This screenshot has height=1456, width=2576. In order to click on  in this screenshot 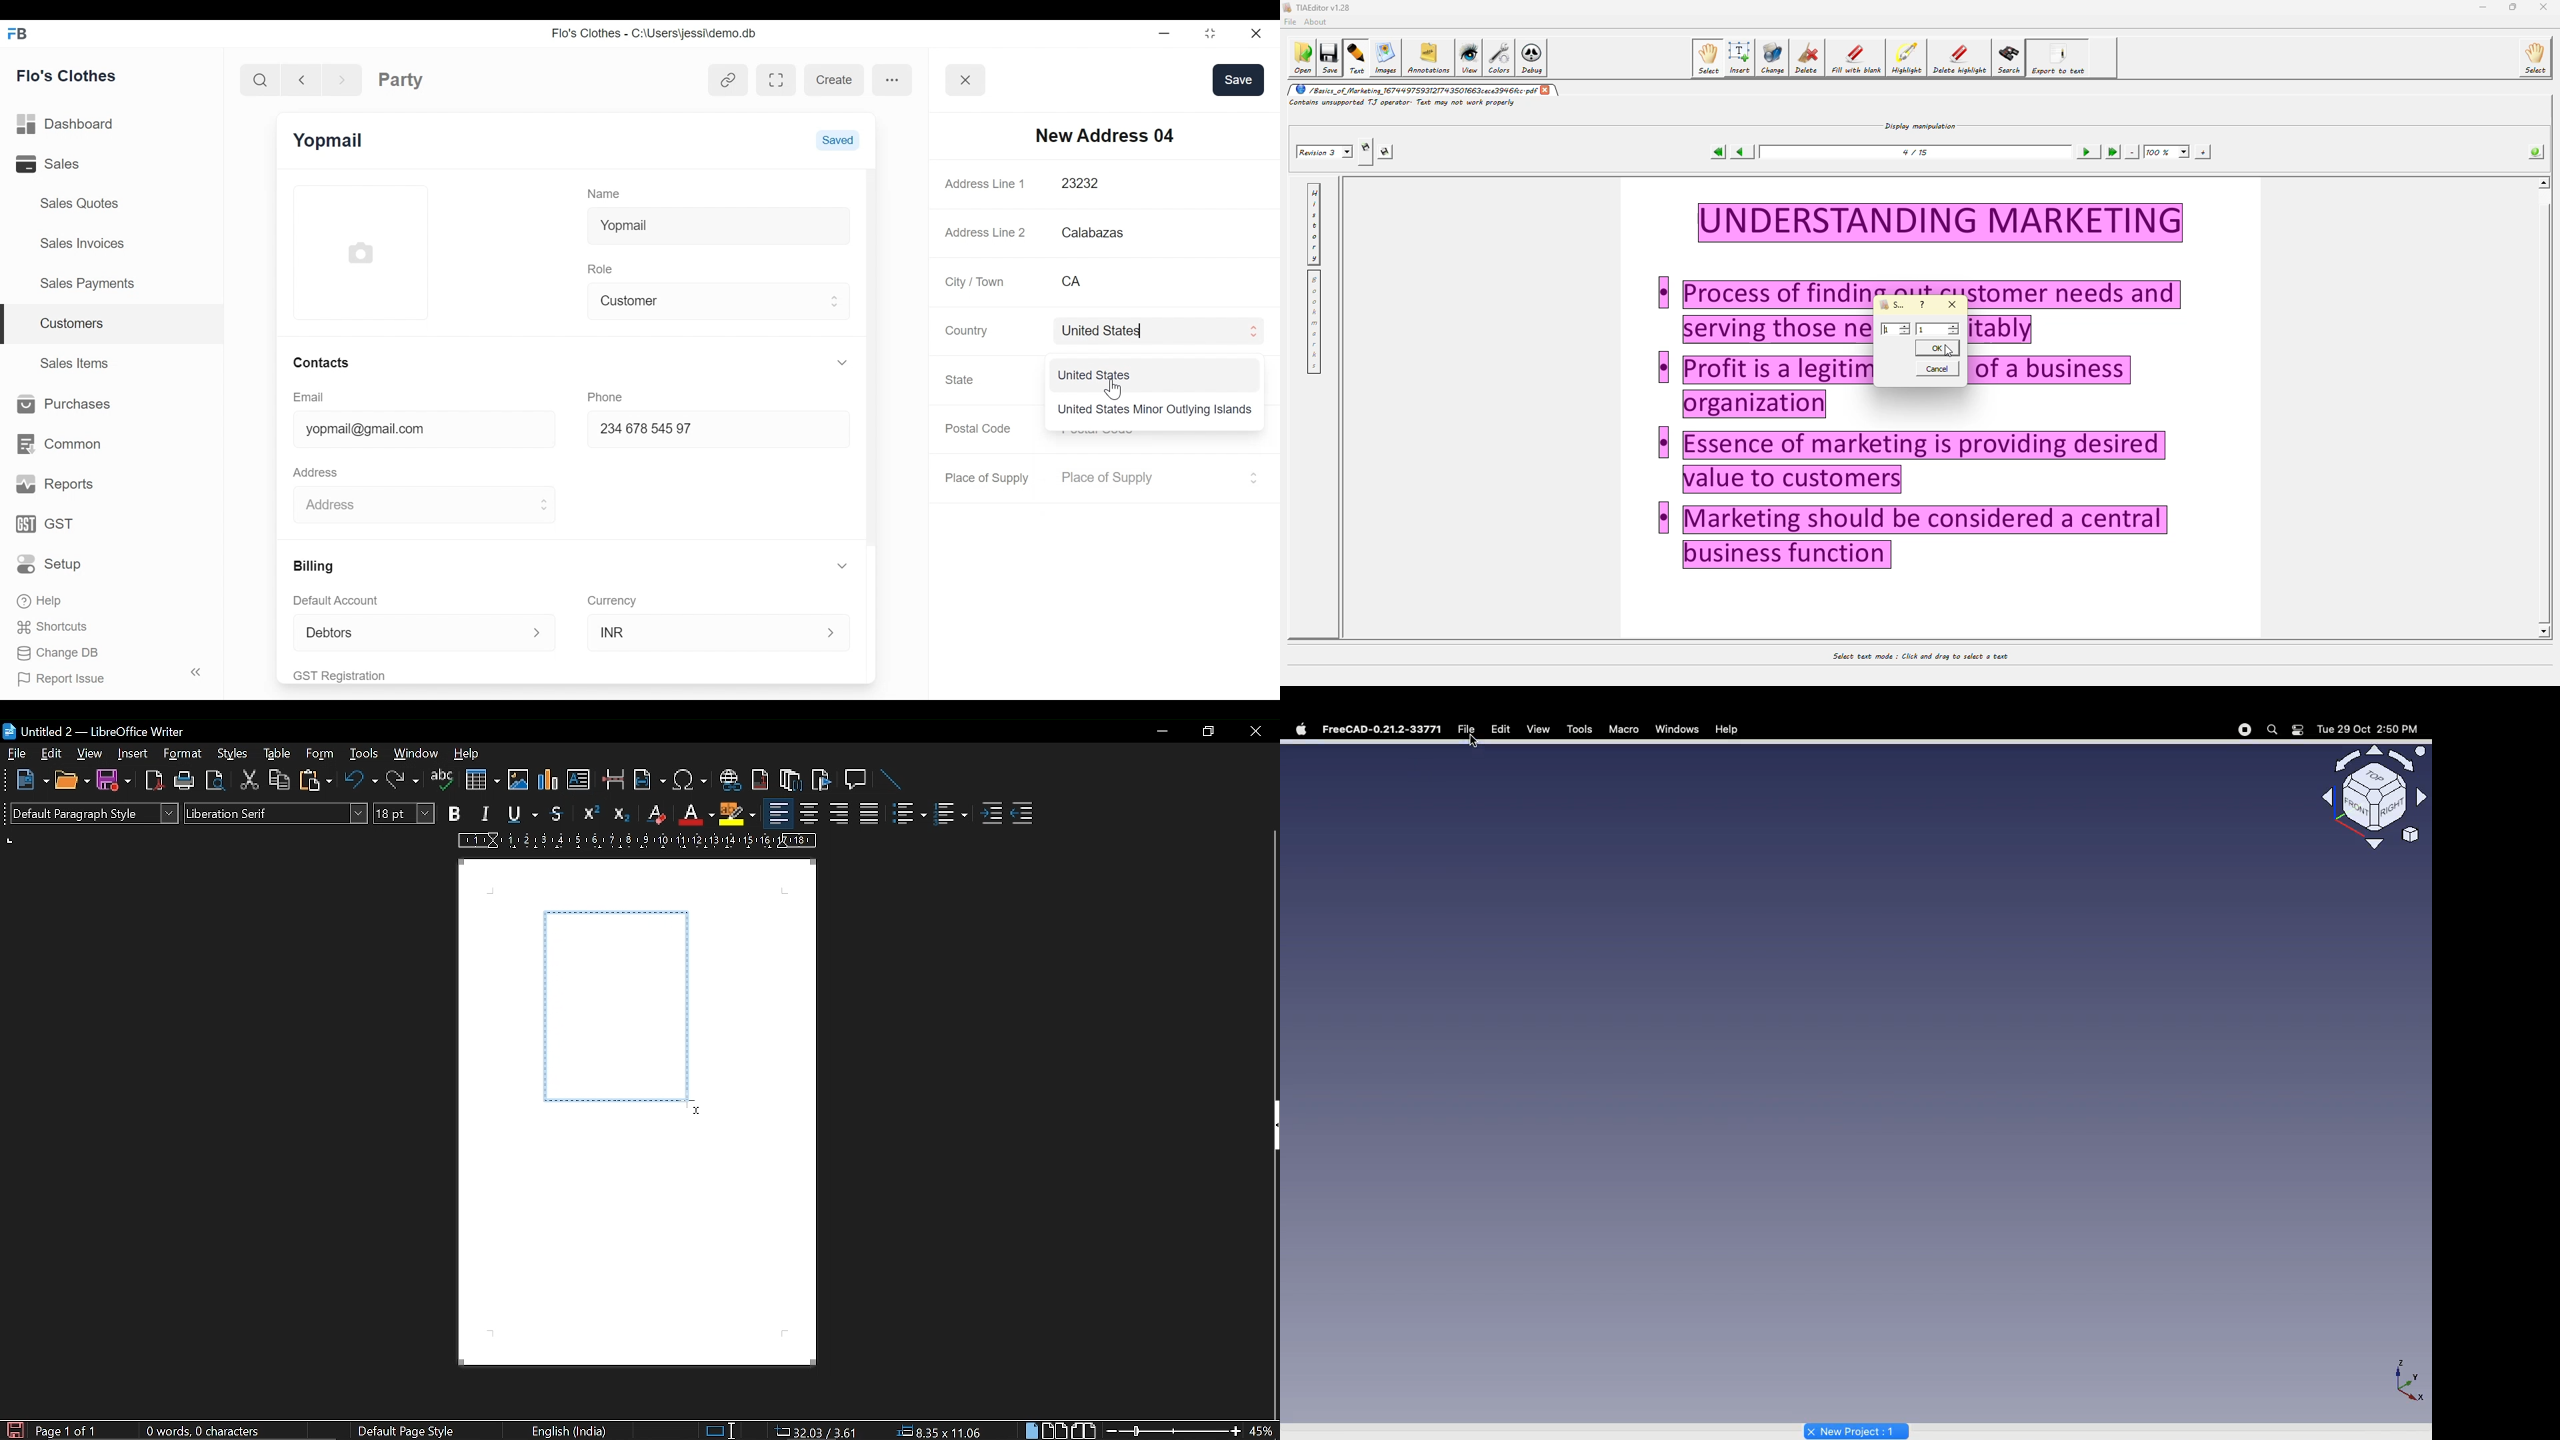, I will do `click(966, 80)`.